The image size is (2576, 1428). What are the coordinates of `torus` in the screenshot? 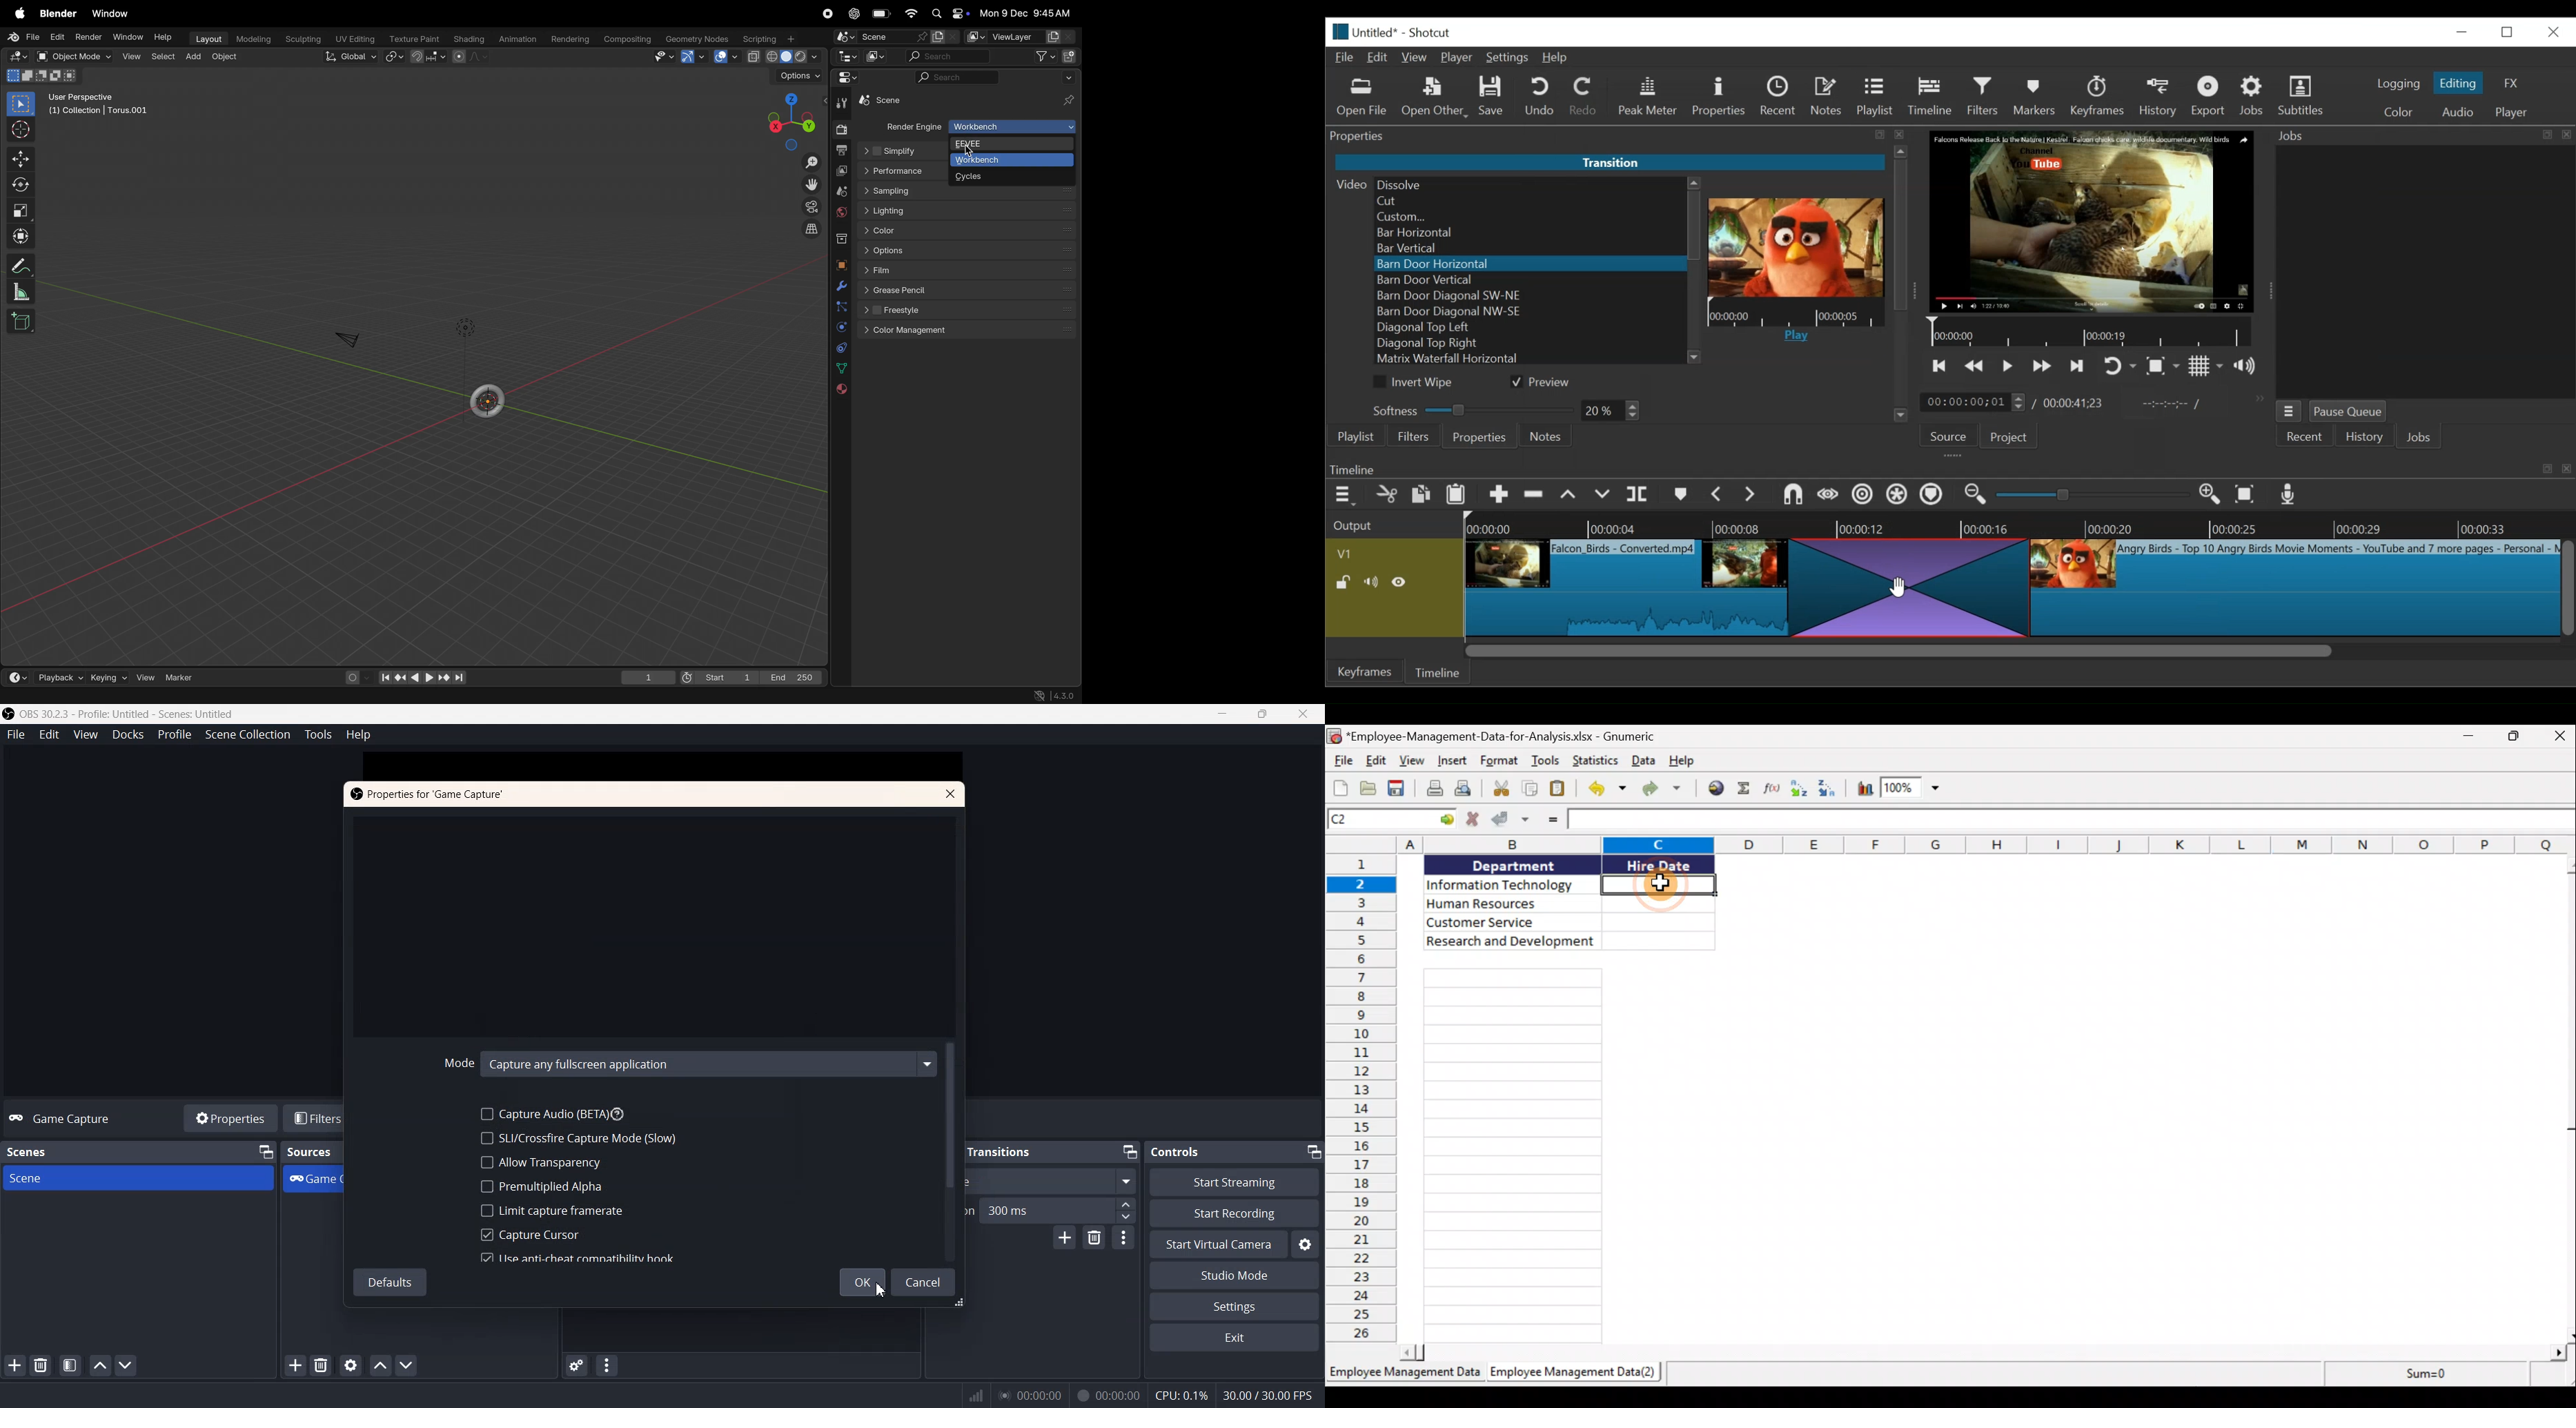 It's located at (488, 399).